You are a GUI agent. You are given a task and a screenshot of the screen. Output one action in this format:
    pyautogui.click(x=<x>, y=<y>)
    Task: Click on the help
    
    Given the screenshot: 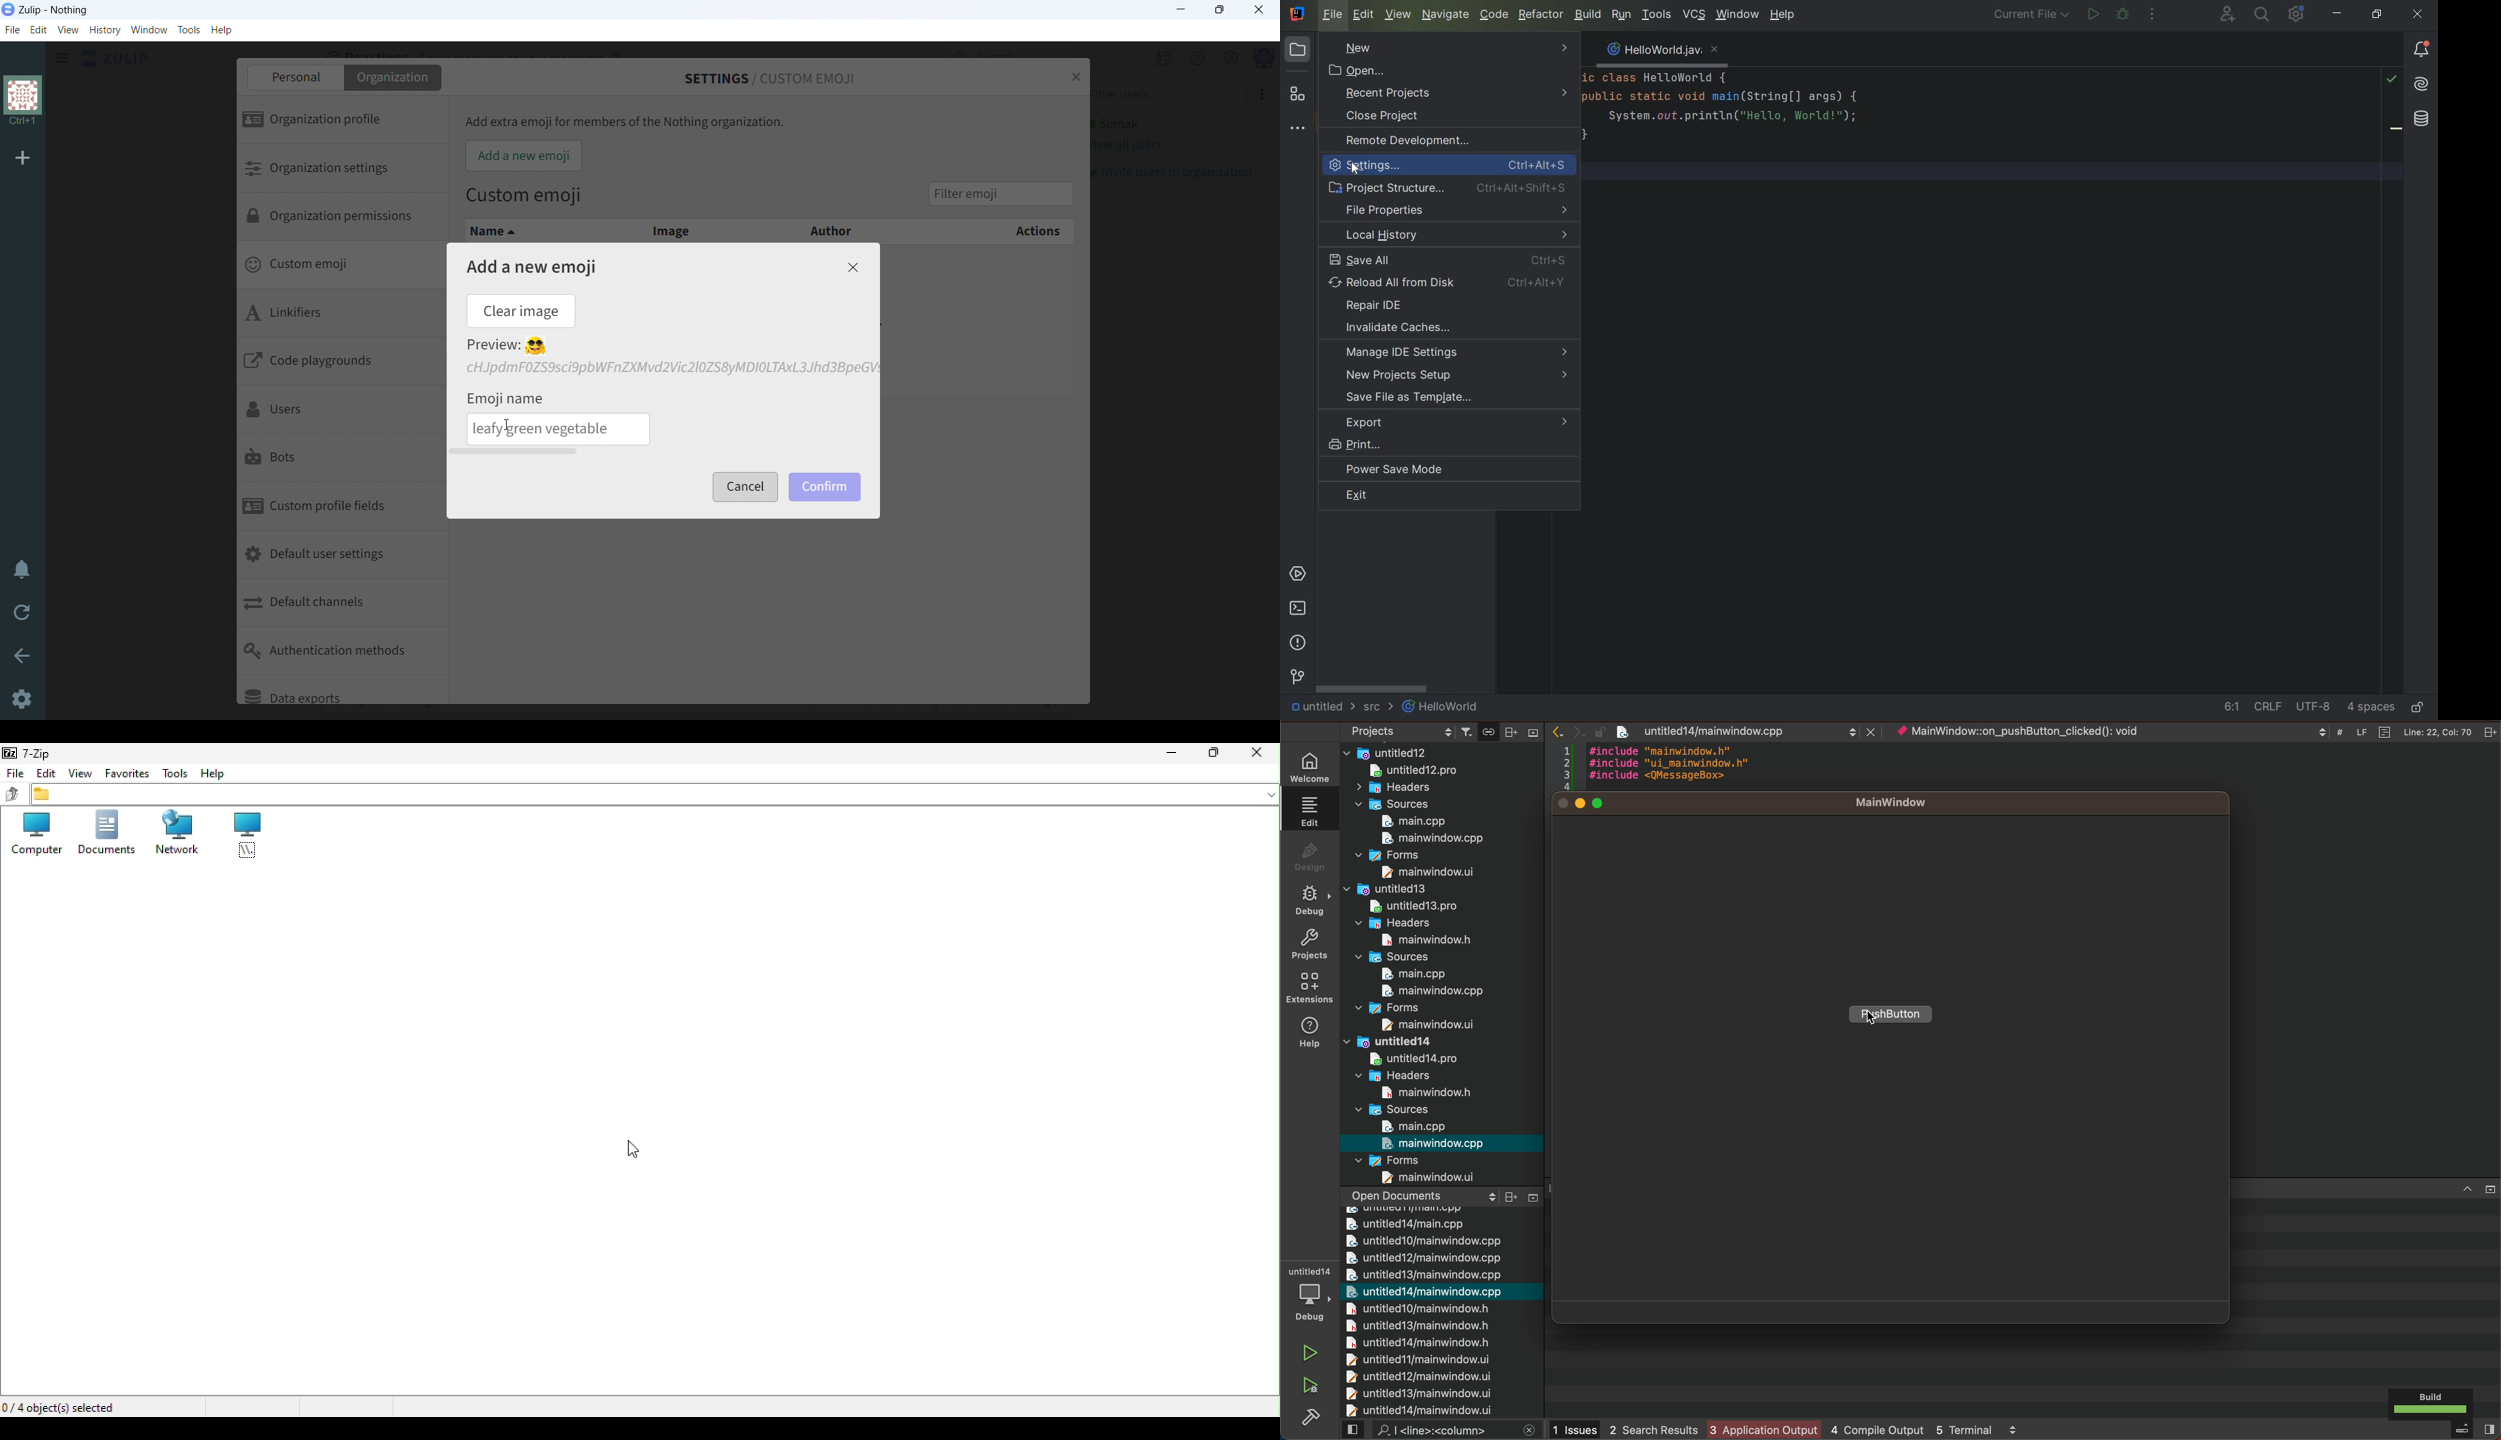 What is the action you would take?
    pyautogui.click(x=221, y=30)
    